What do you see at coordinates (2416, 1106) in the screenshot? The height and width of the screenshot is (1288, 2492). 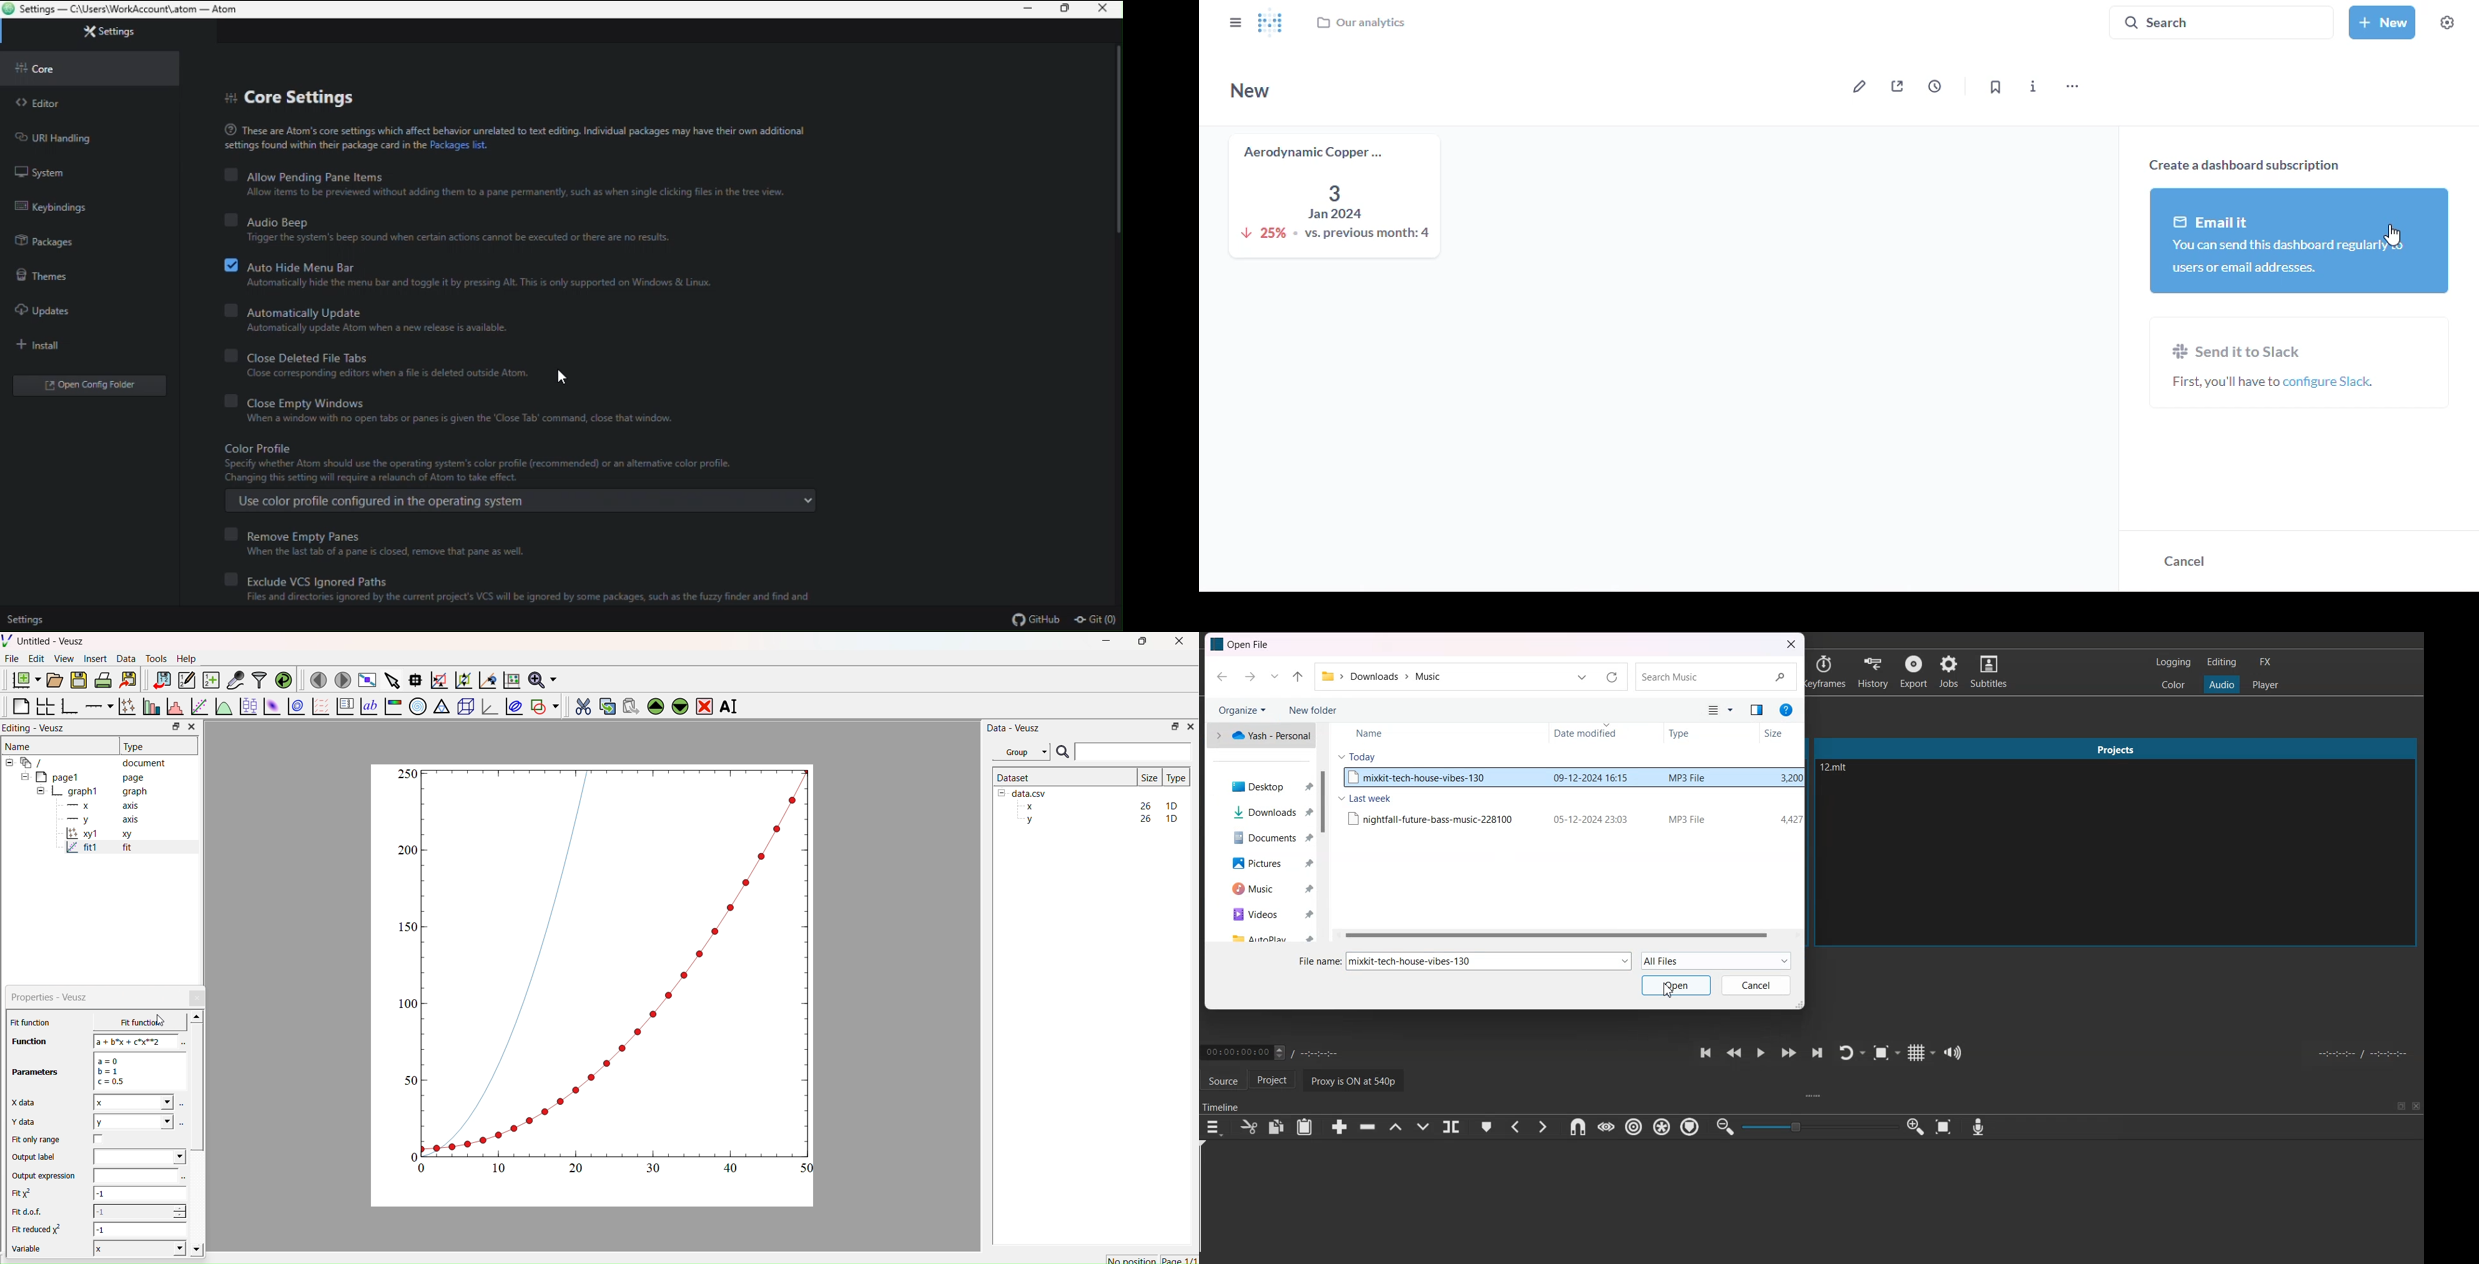 I see `Close` at bounding box center [2416, 1106].